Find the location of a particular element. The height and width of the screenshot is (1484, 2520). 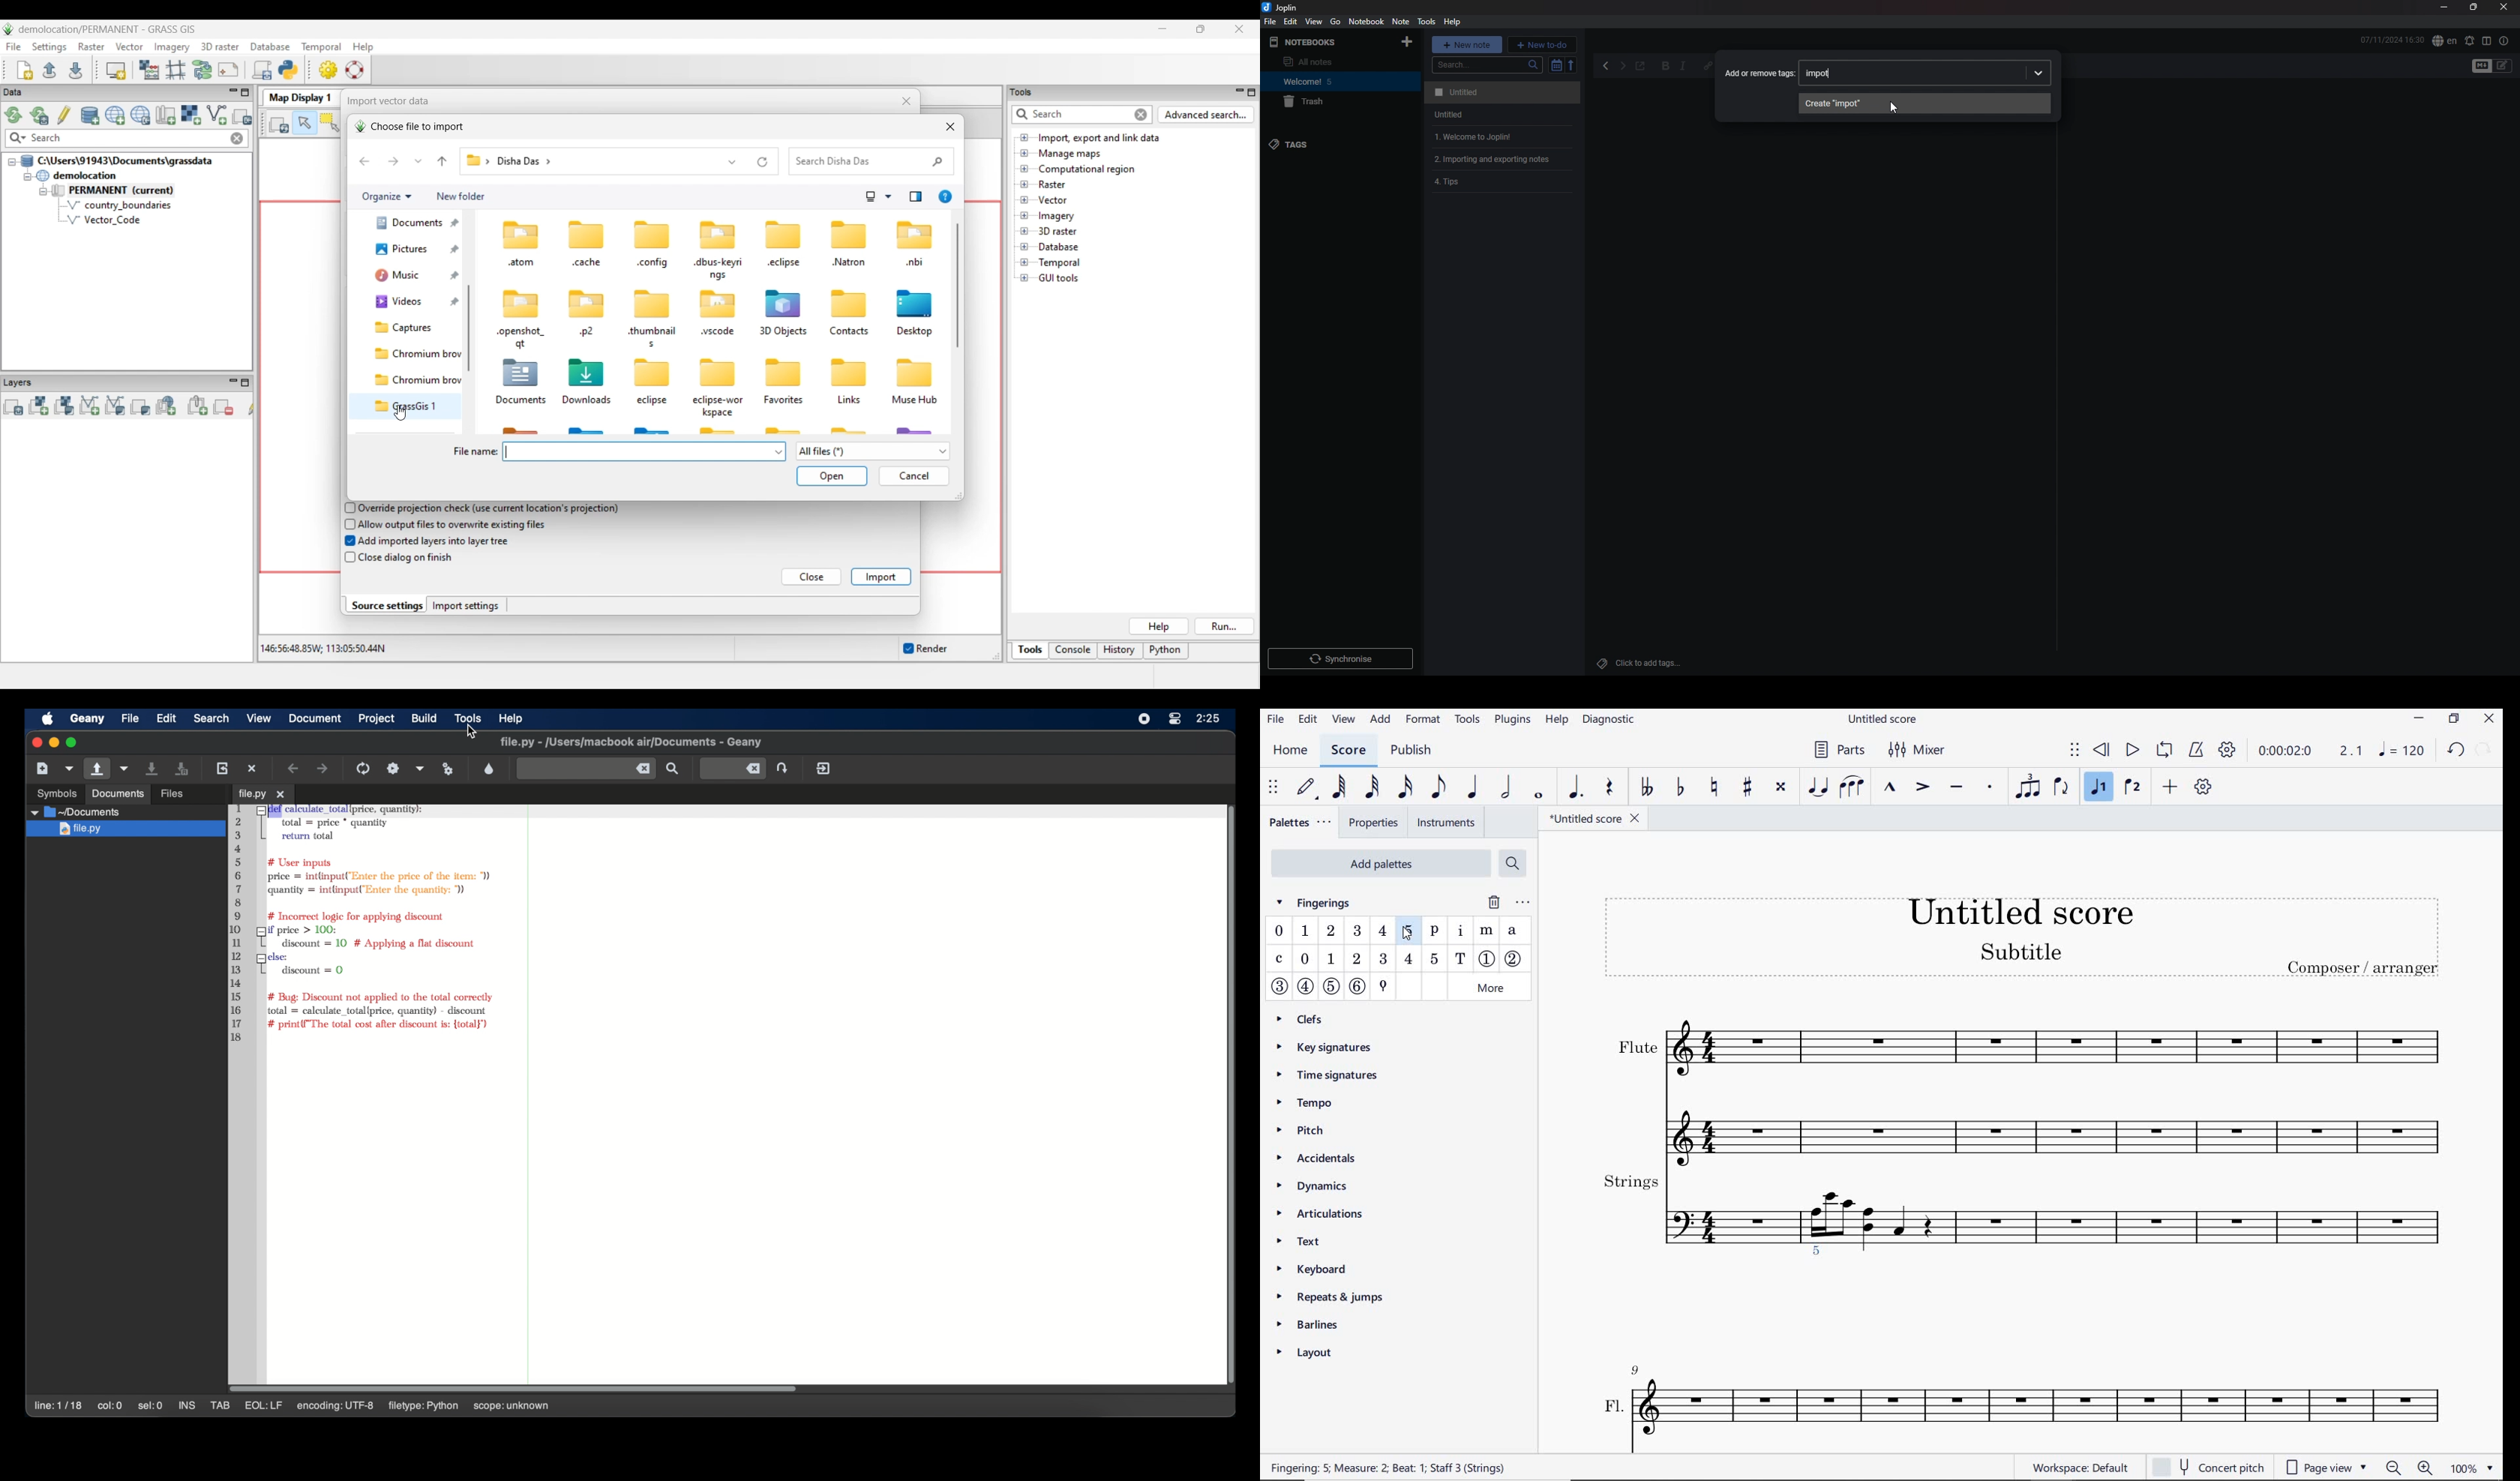

key signatures is located at coordinates (1327, 1046).